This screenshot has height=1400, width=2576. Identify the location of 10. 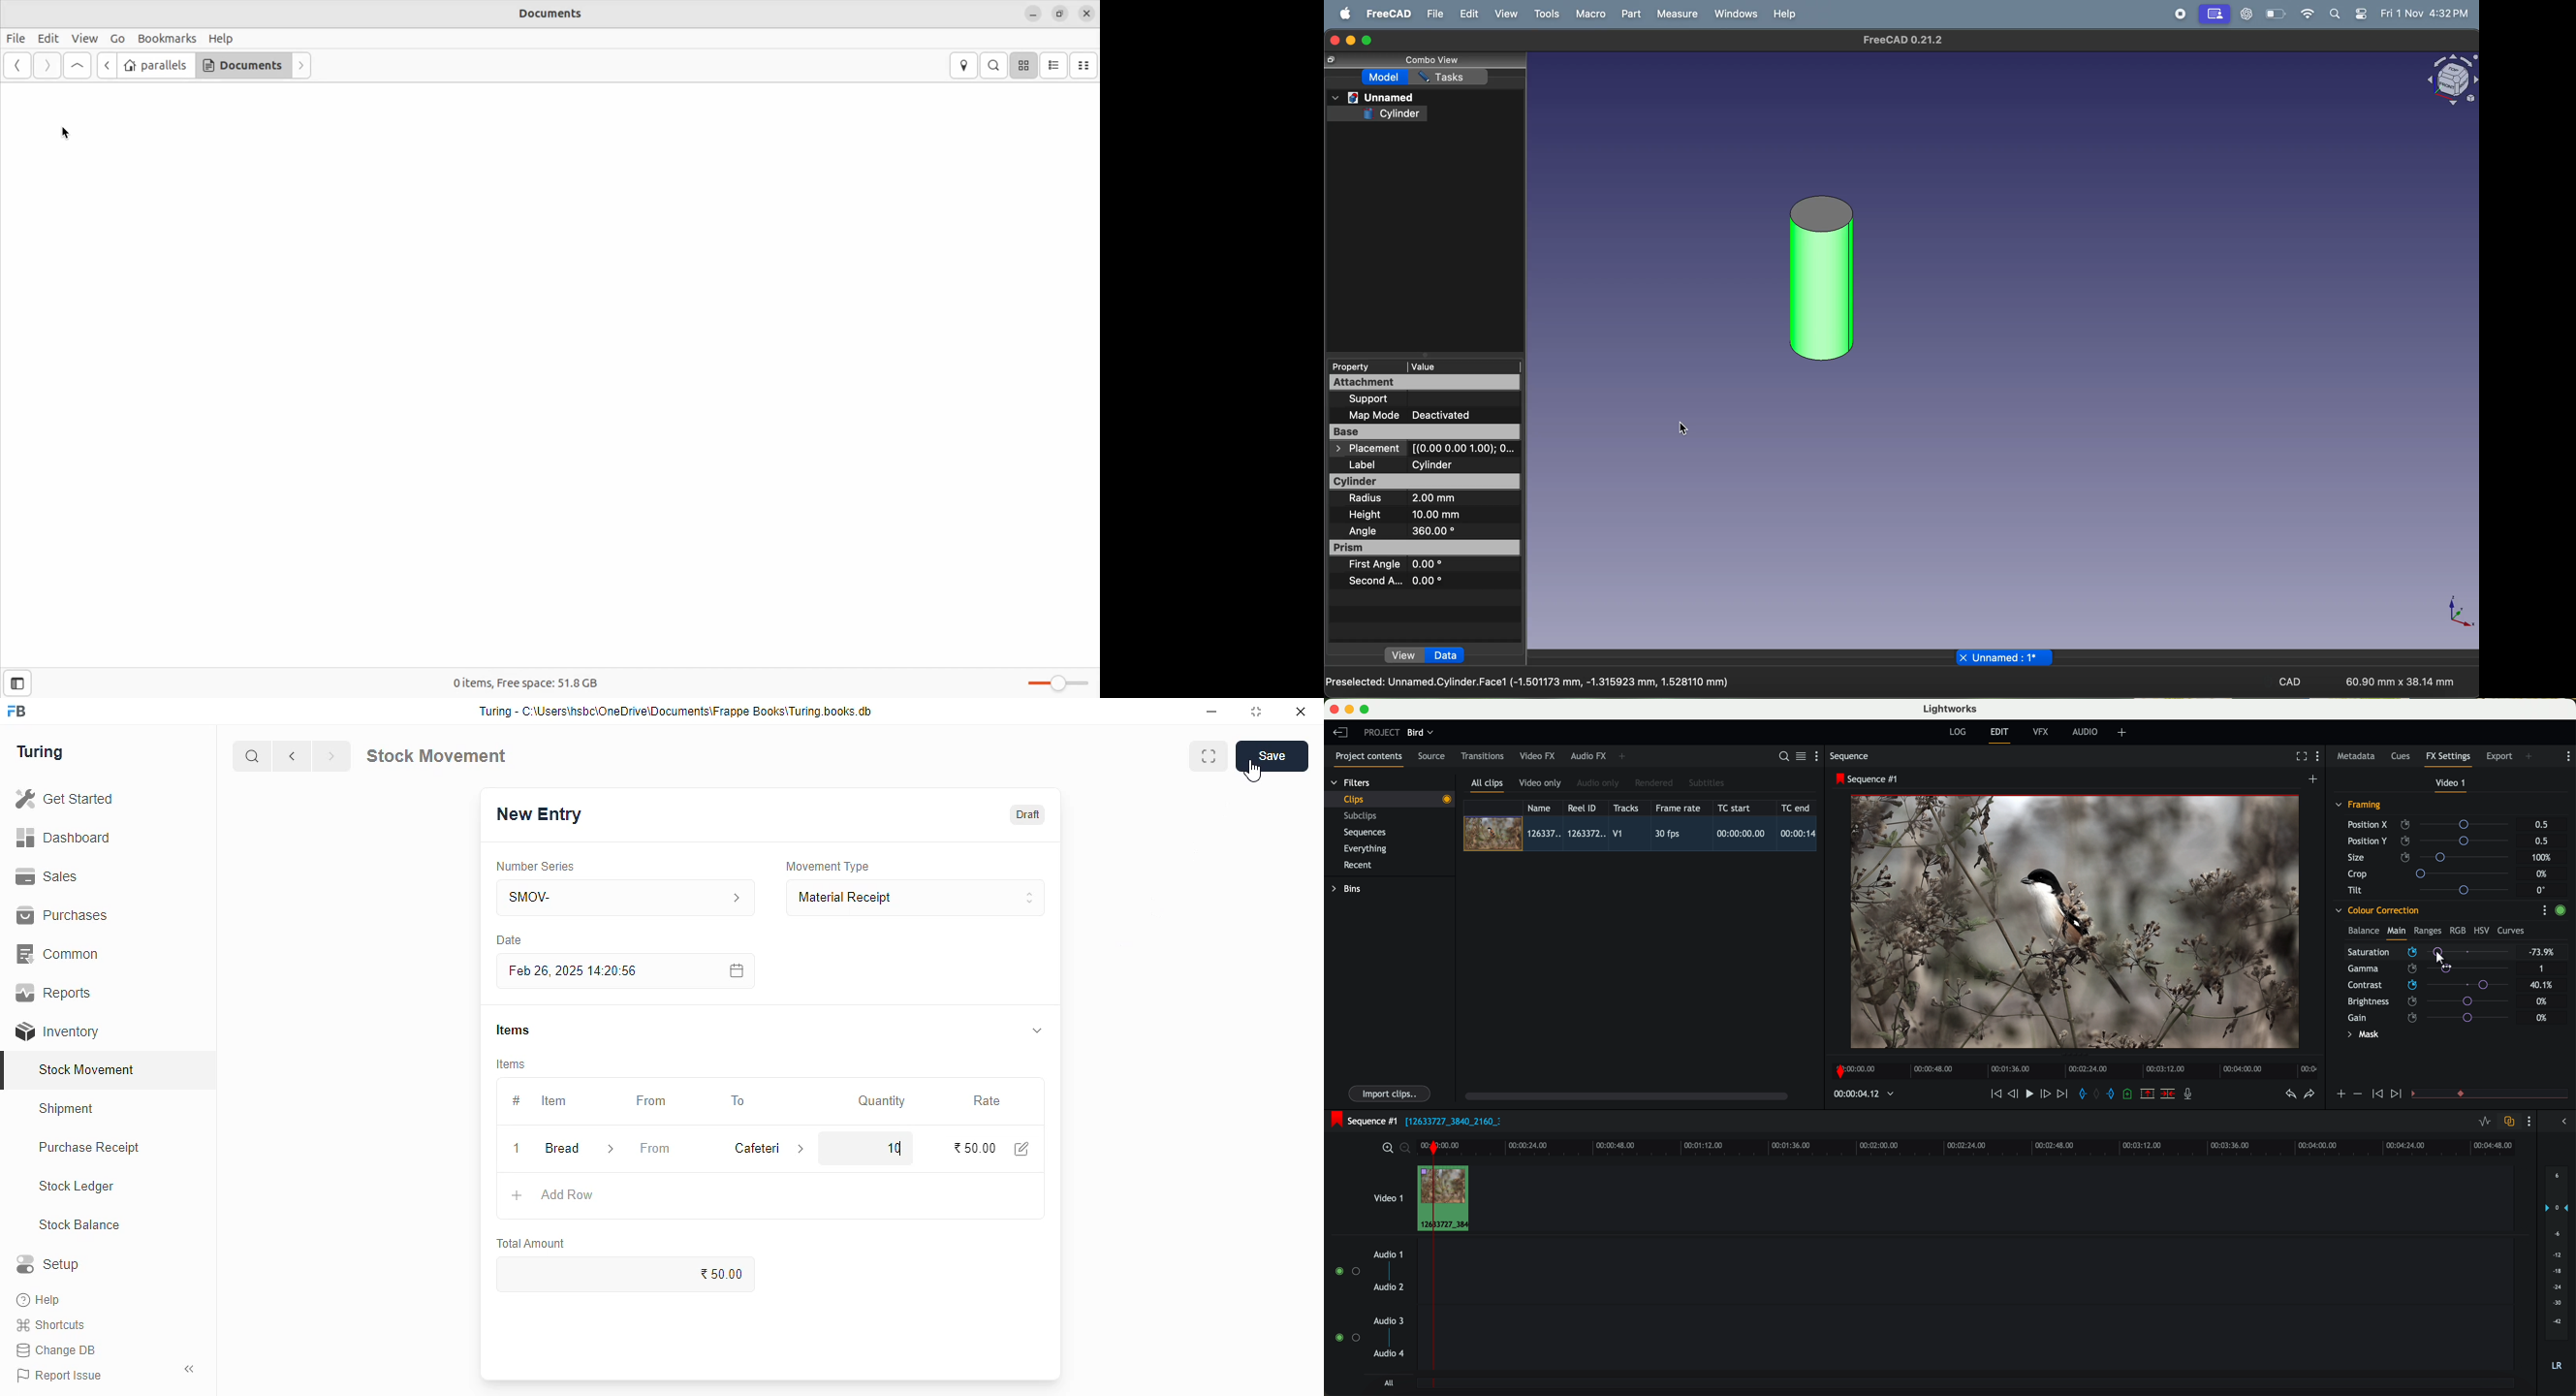
(895, 1149).